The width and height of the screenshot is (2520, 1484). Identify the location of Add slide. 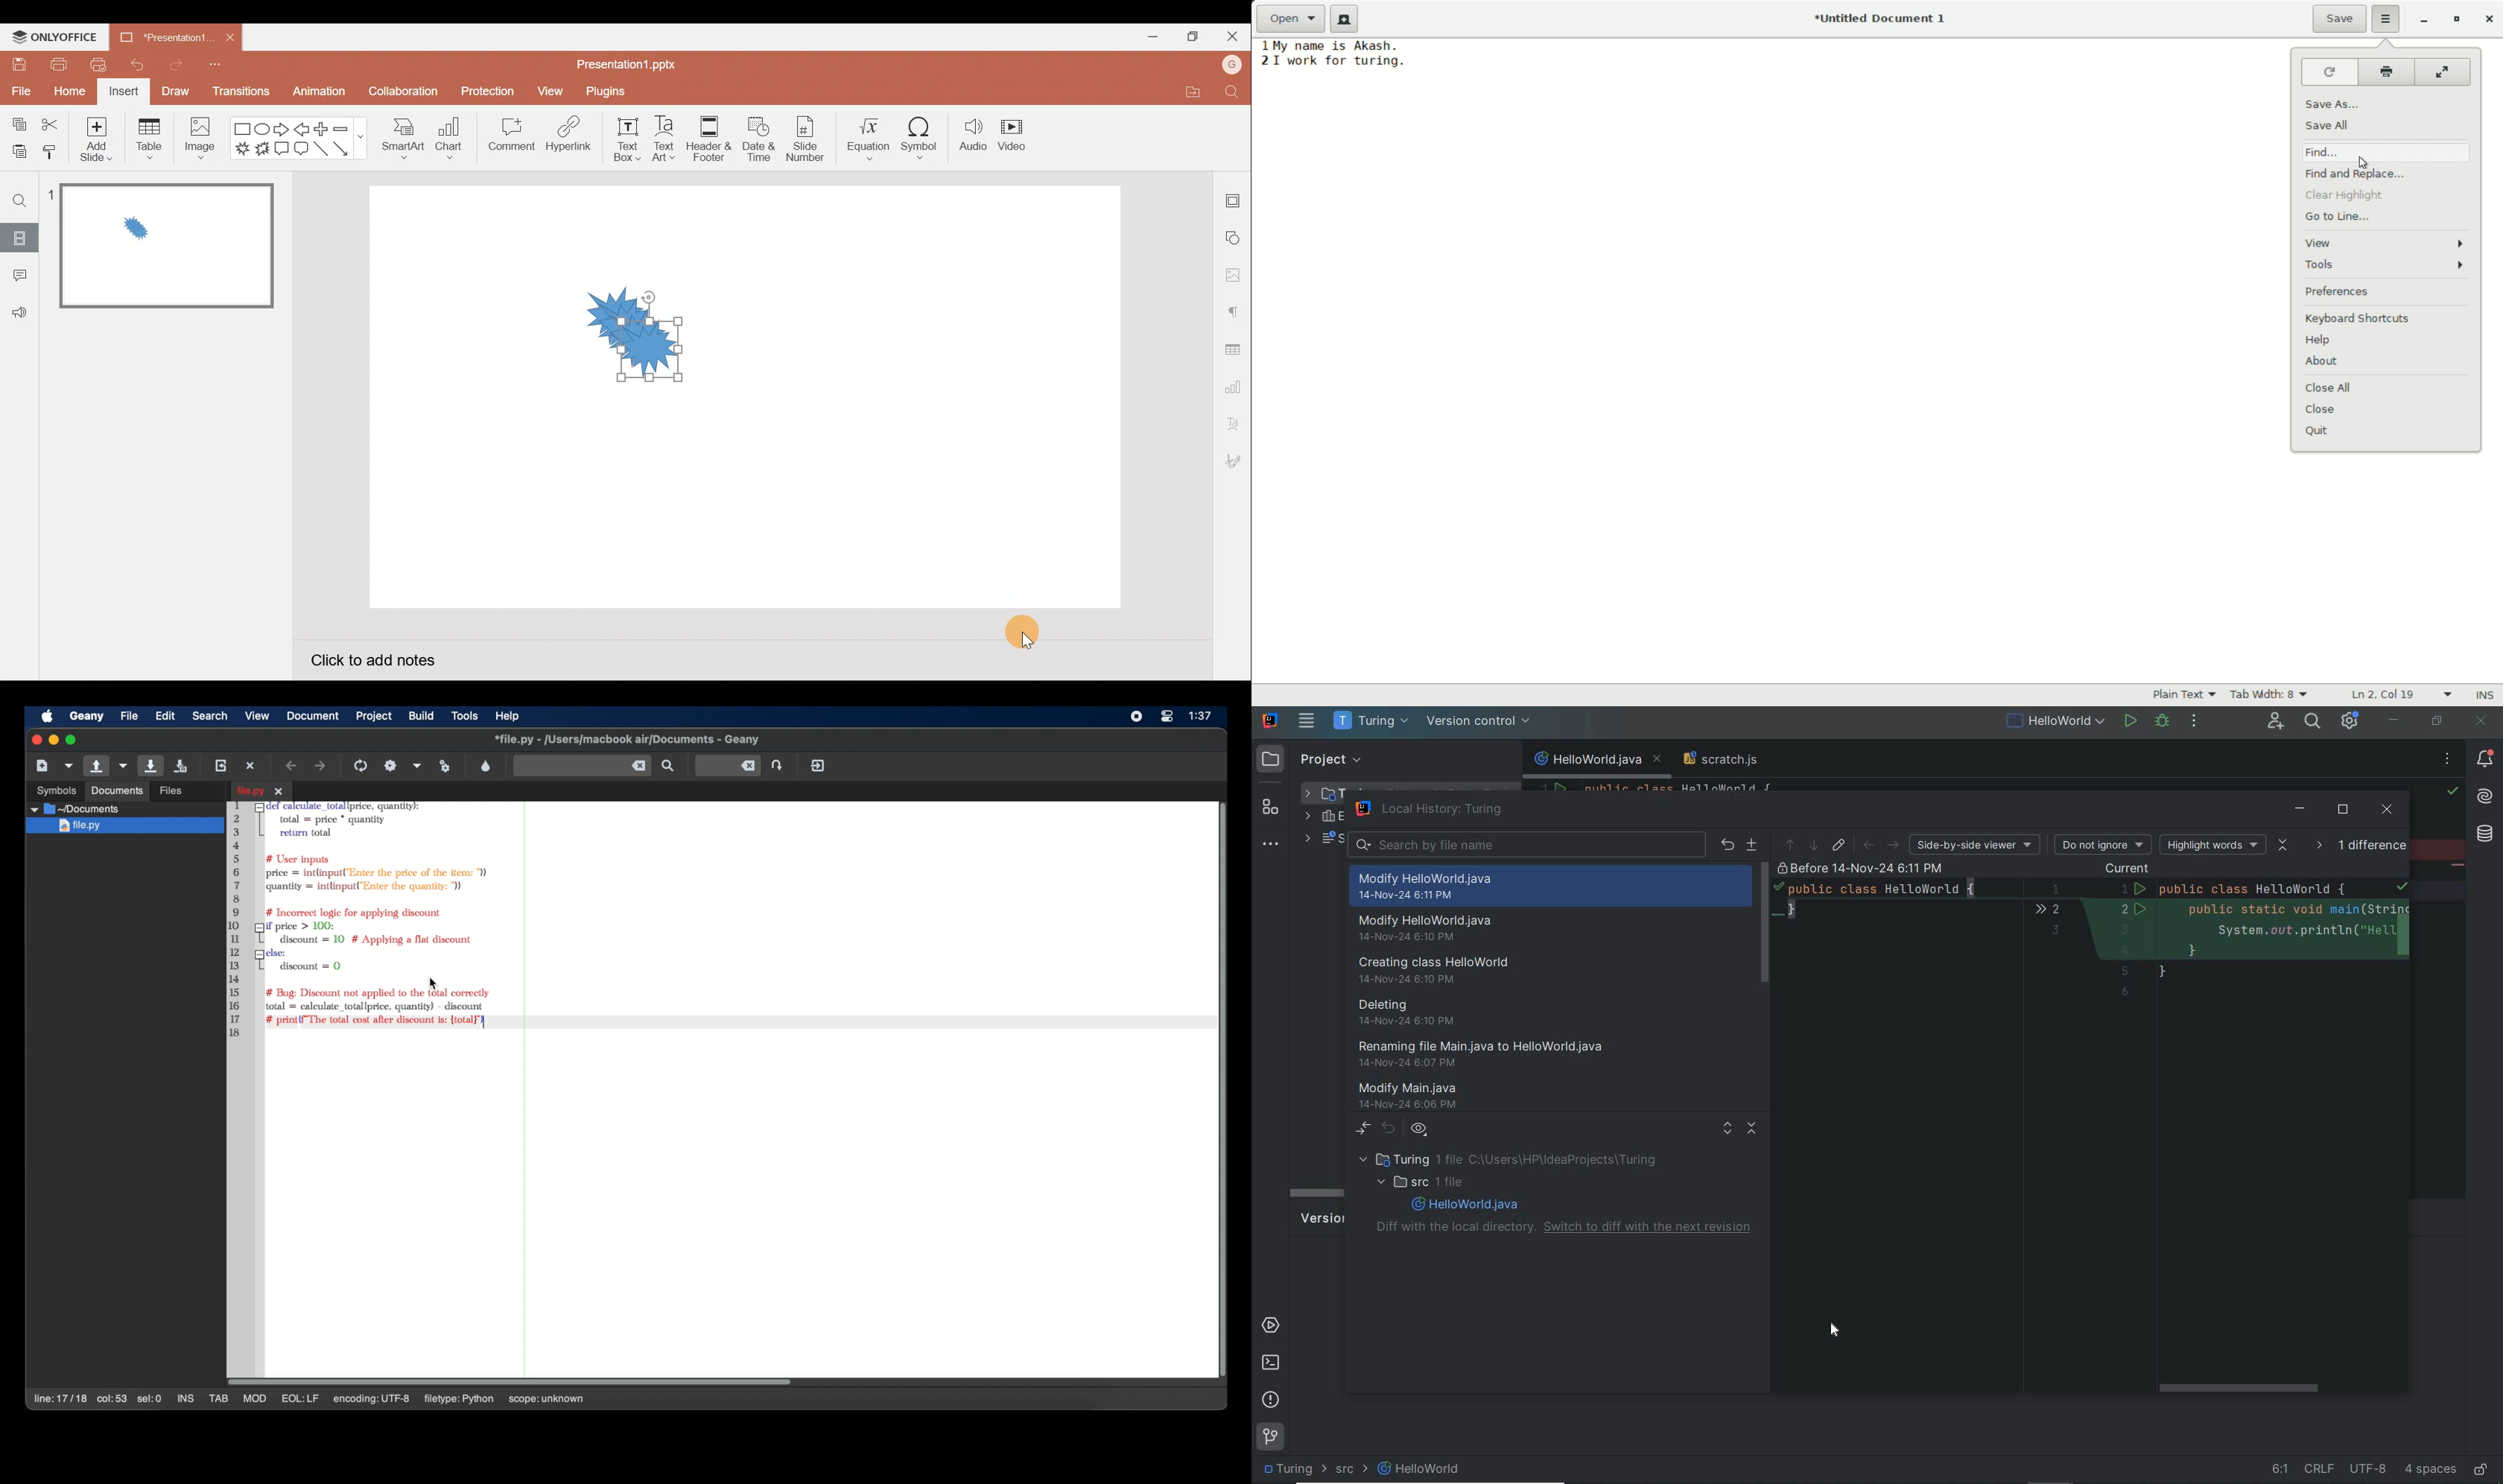
(96, 139).